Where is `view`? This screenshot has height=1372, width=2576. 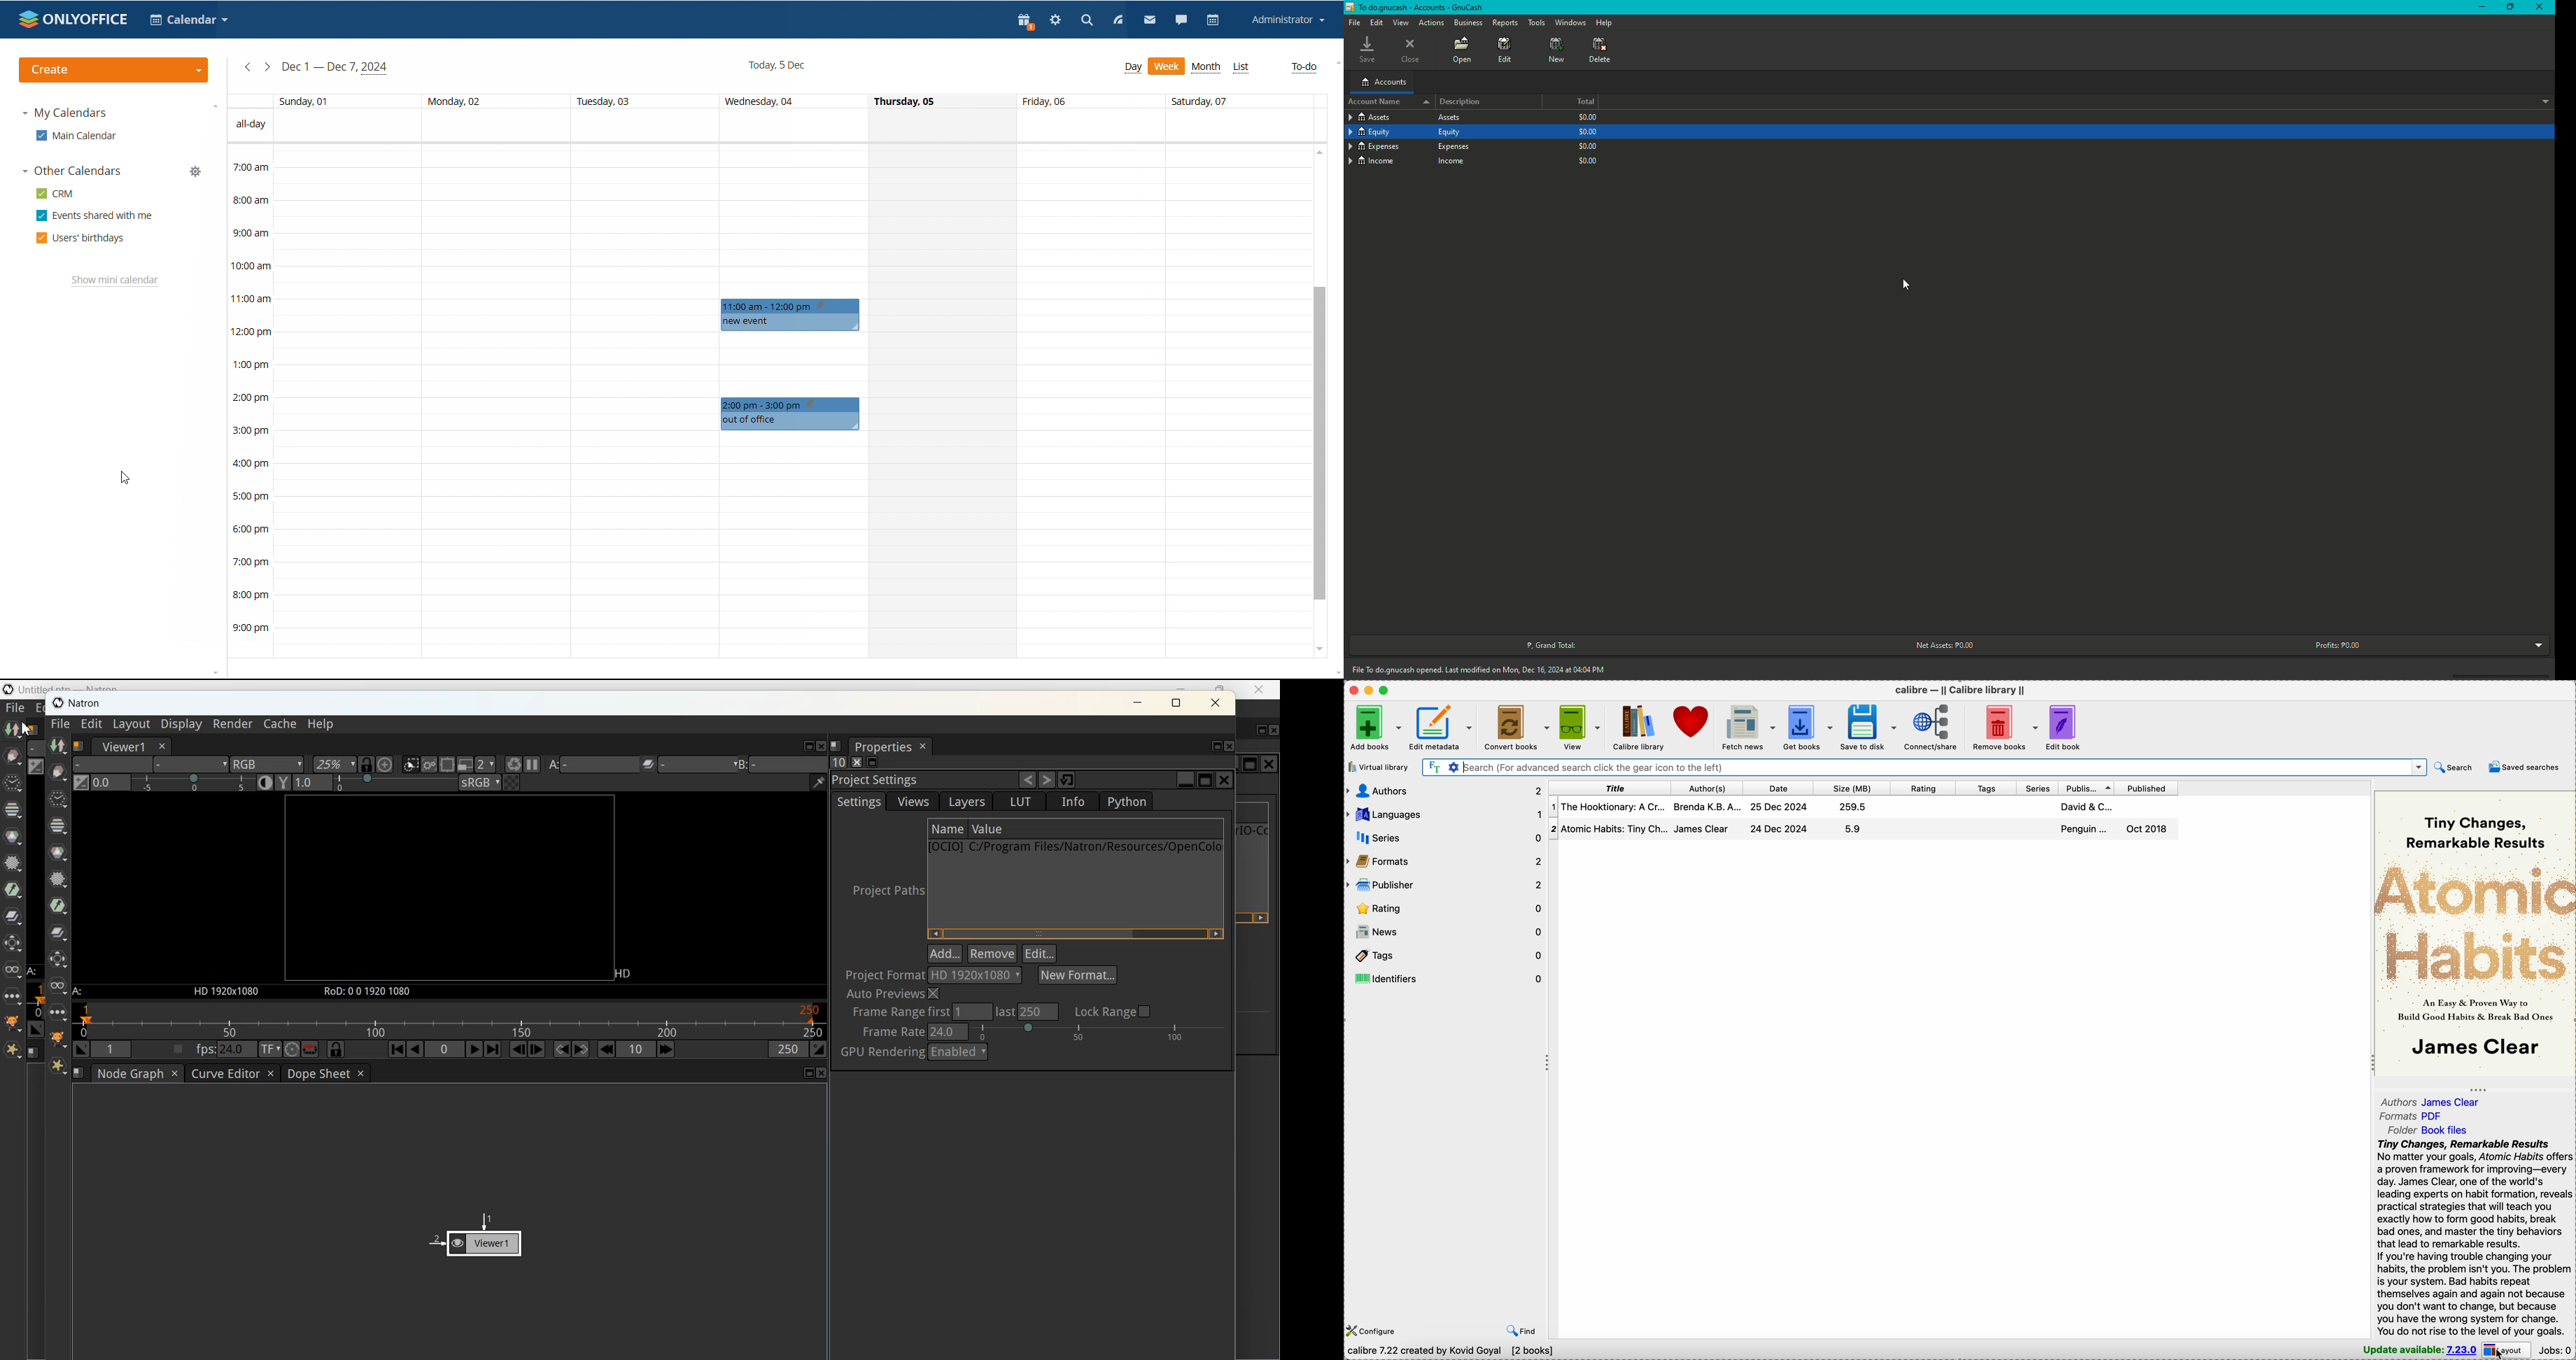
view is located at coordinates (1580, 726).